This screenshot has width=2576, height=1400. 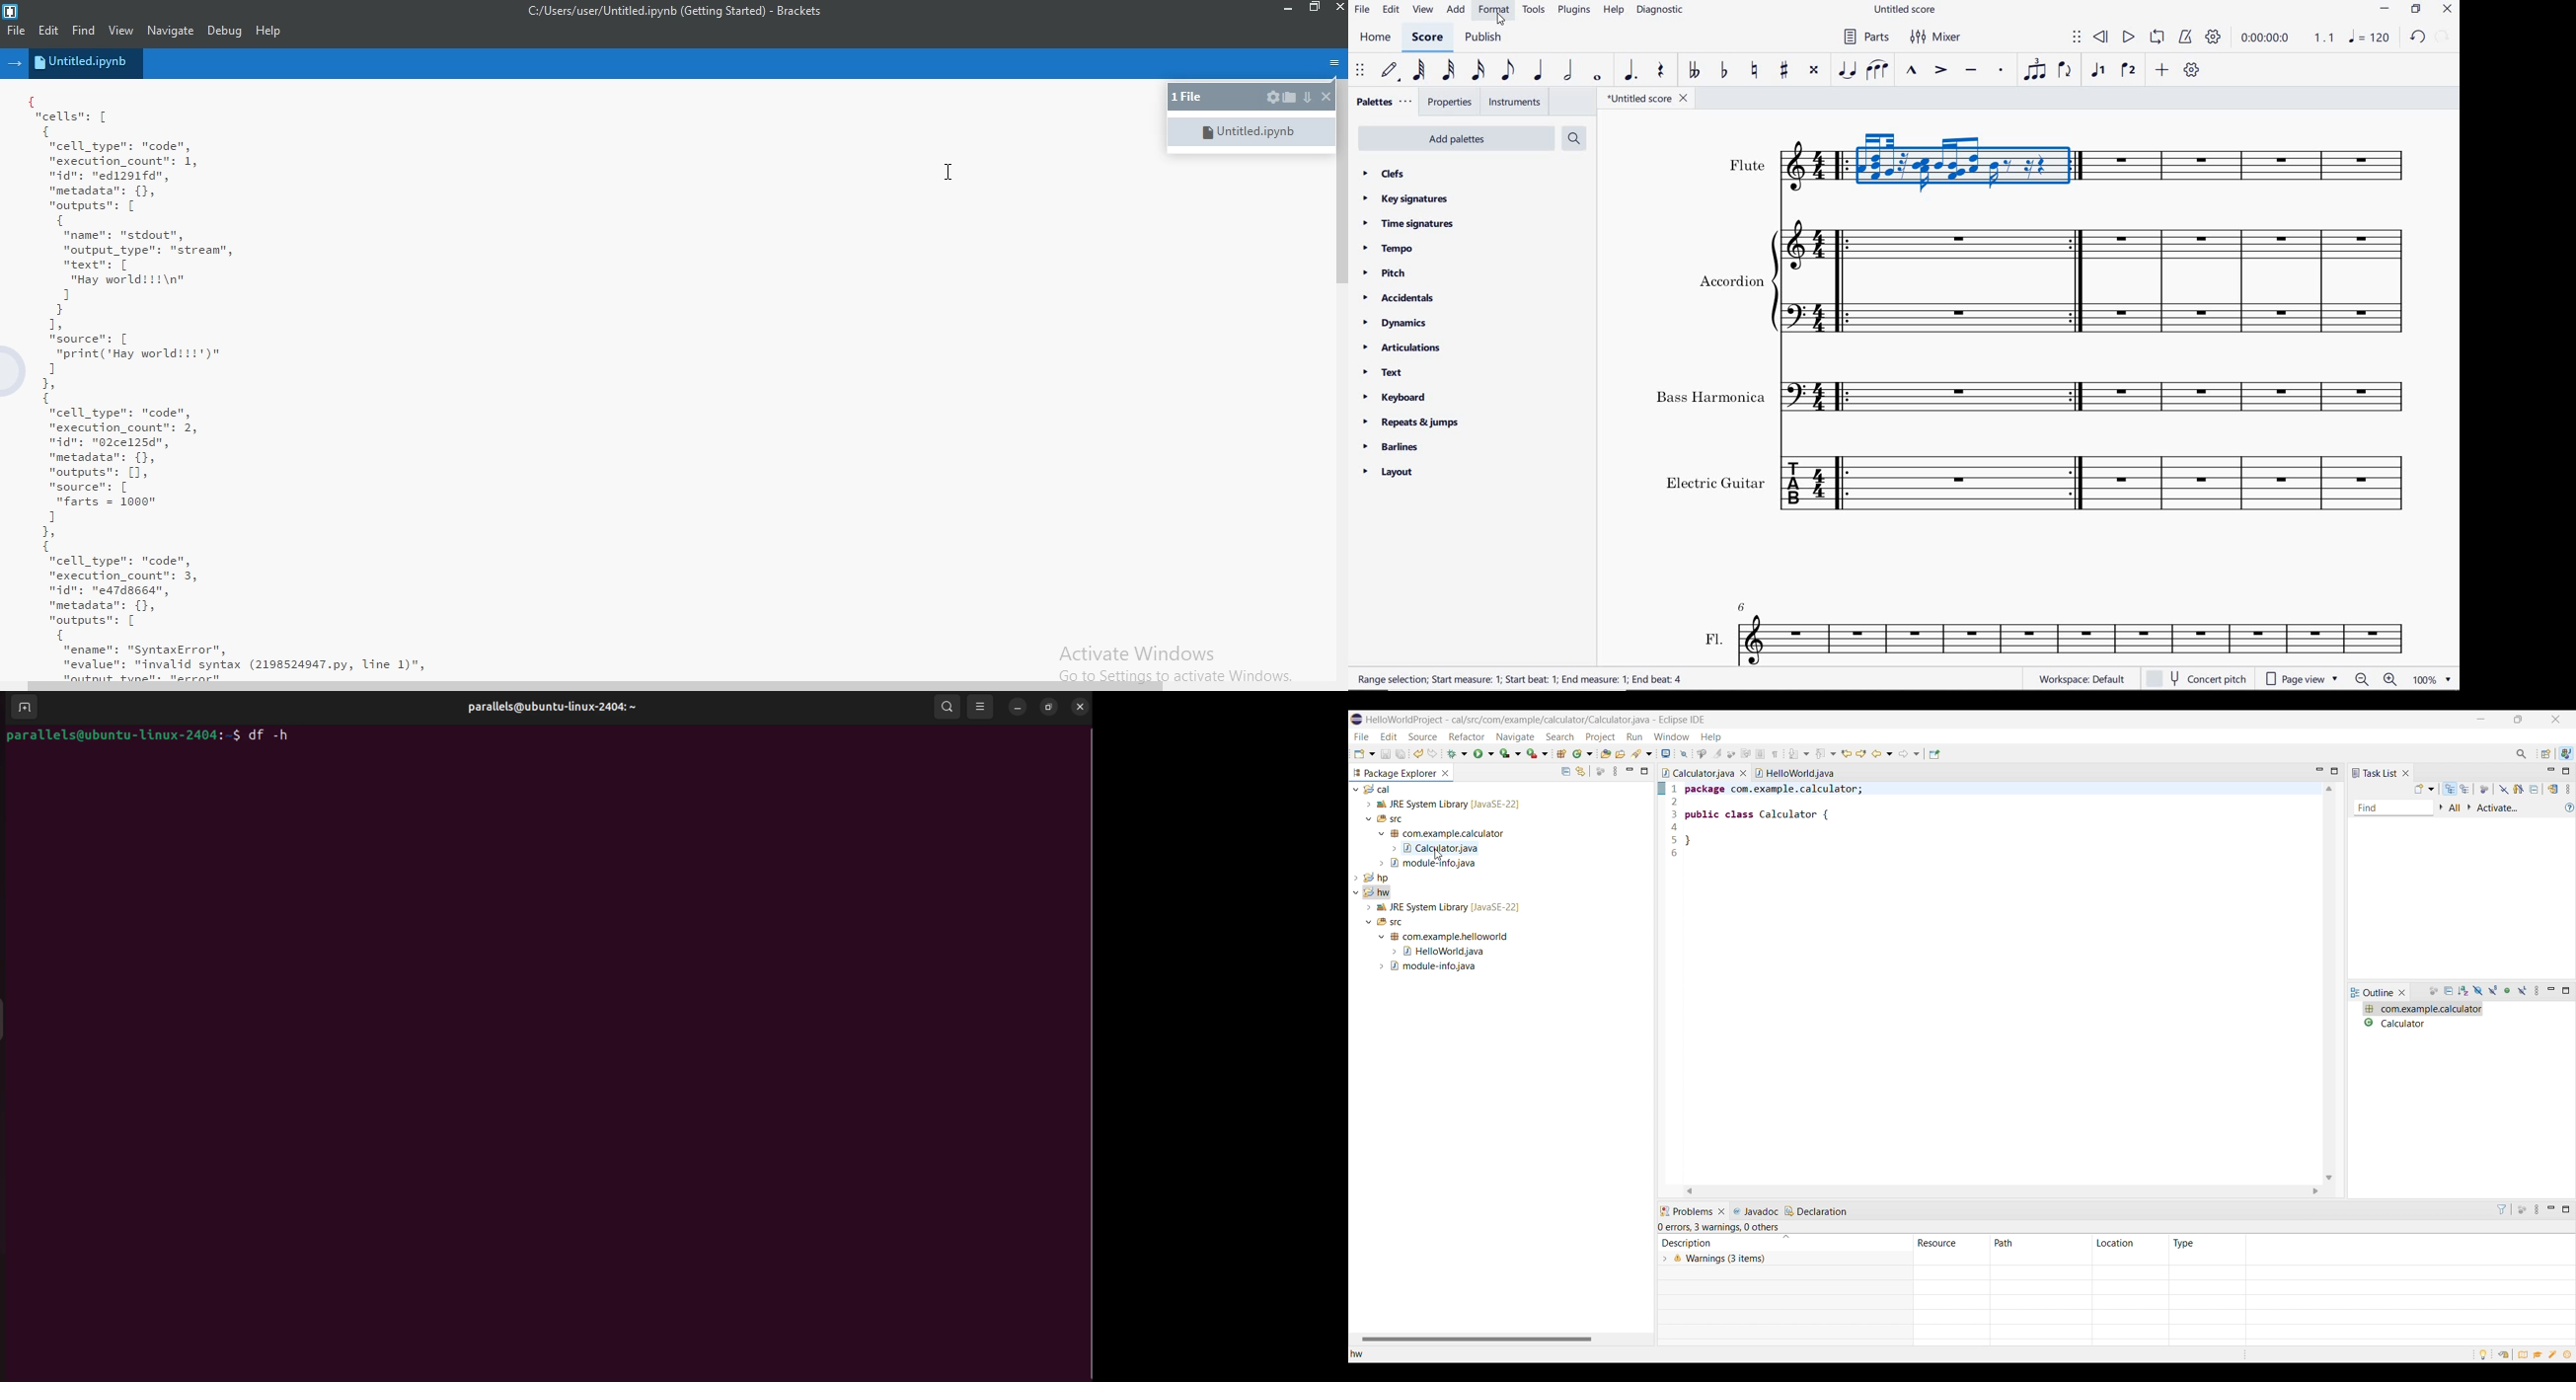 What do you see at coordinates (2523, 1354) in the screenshot?
I see `Overview ` at bounding box center [2523, 1354].